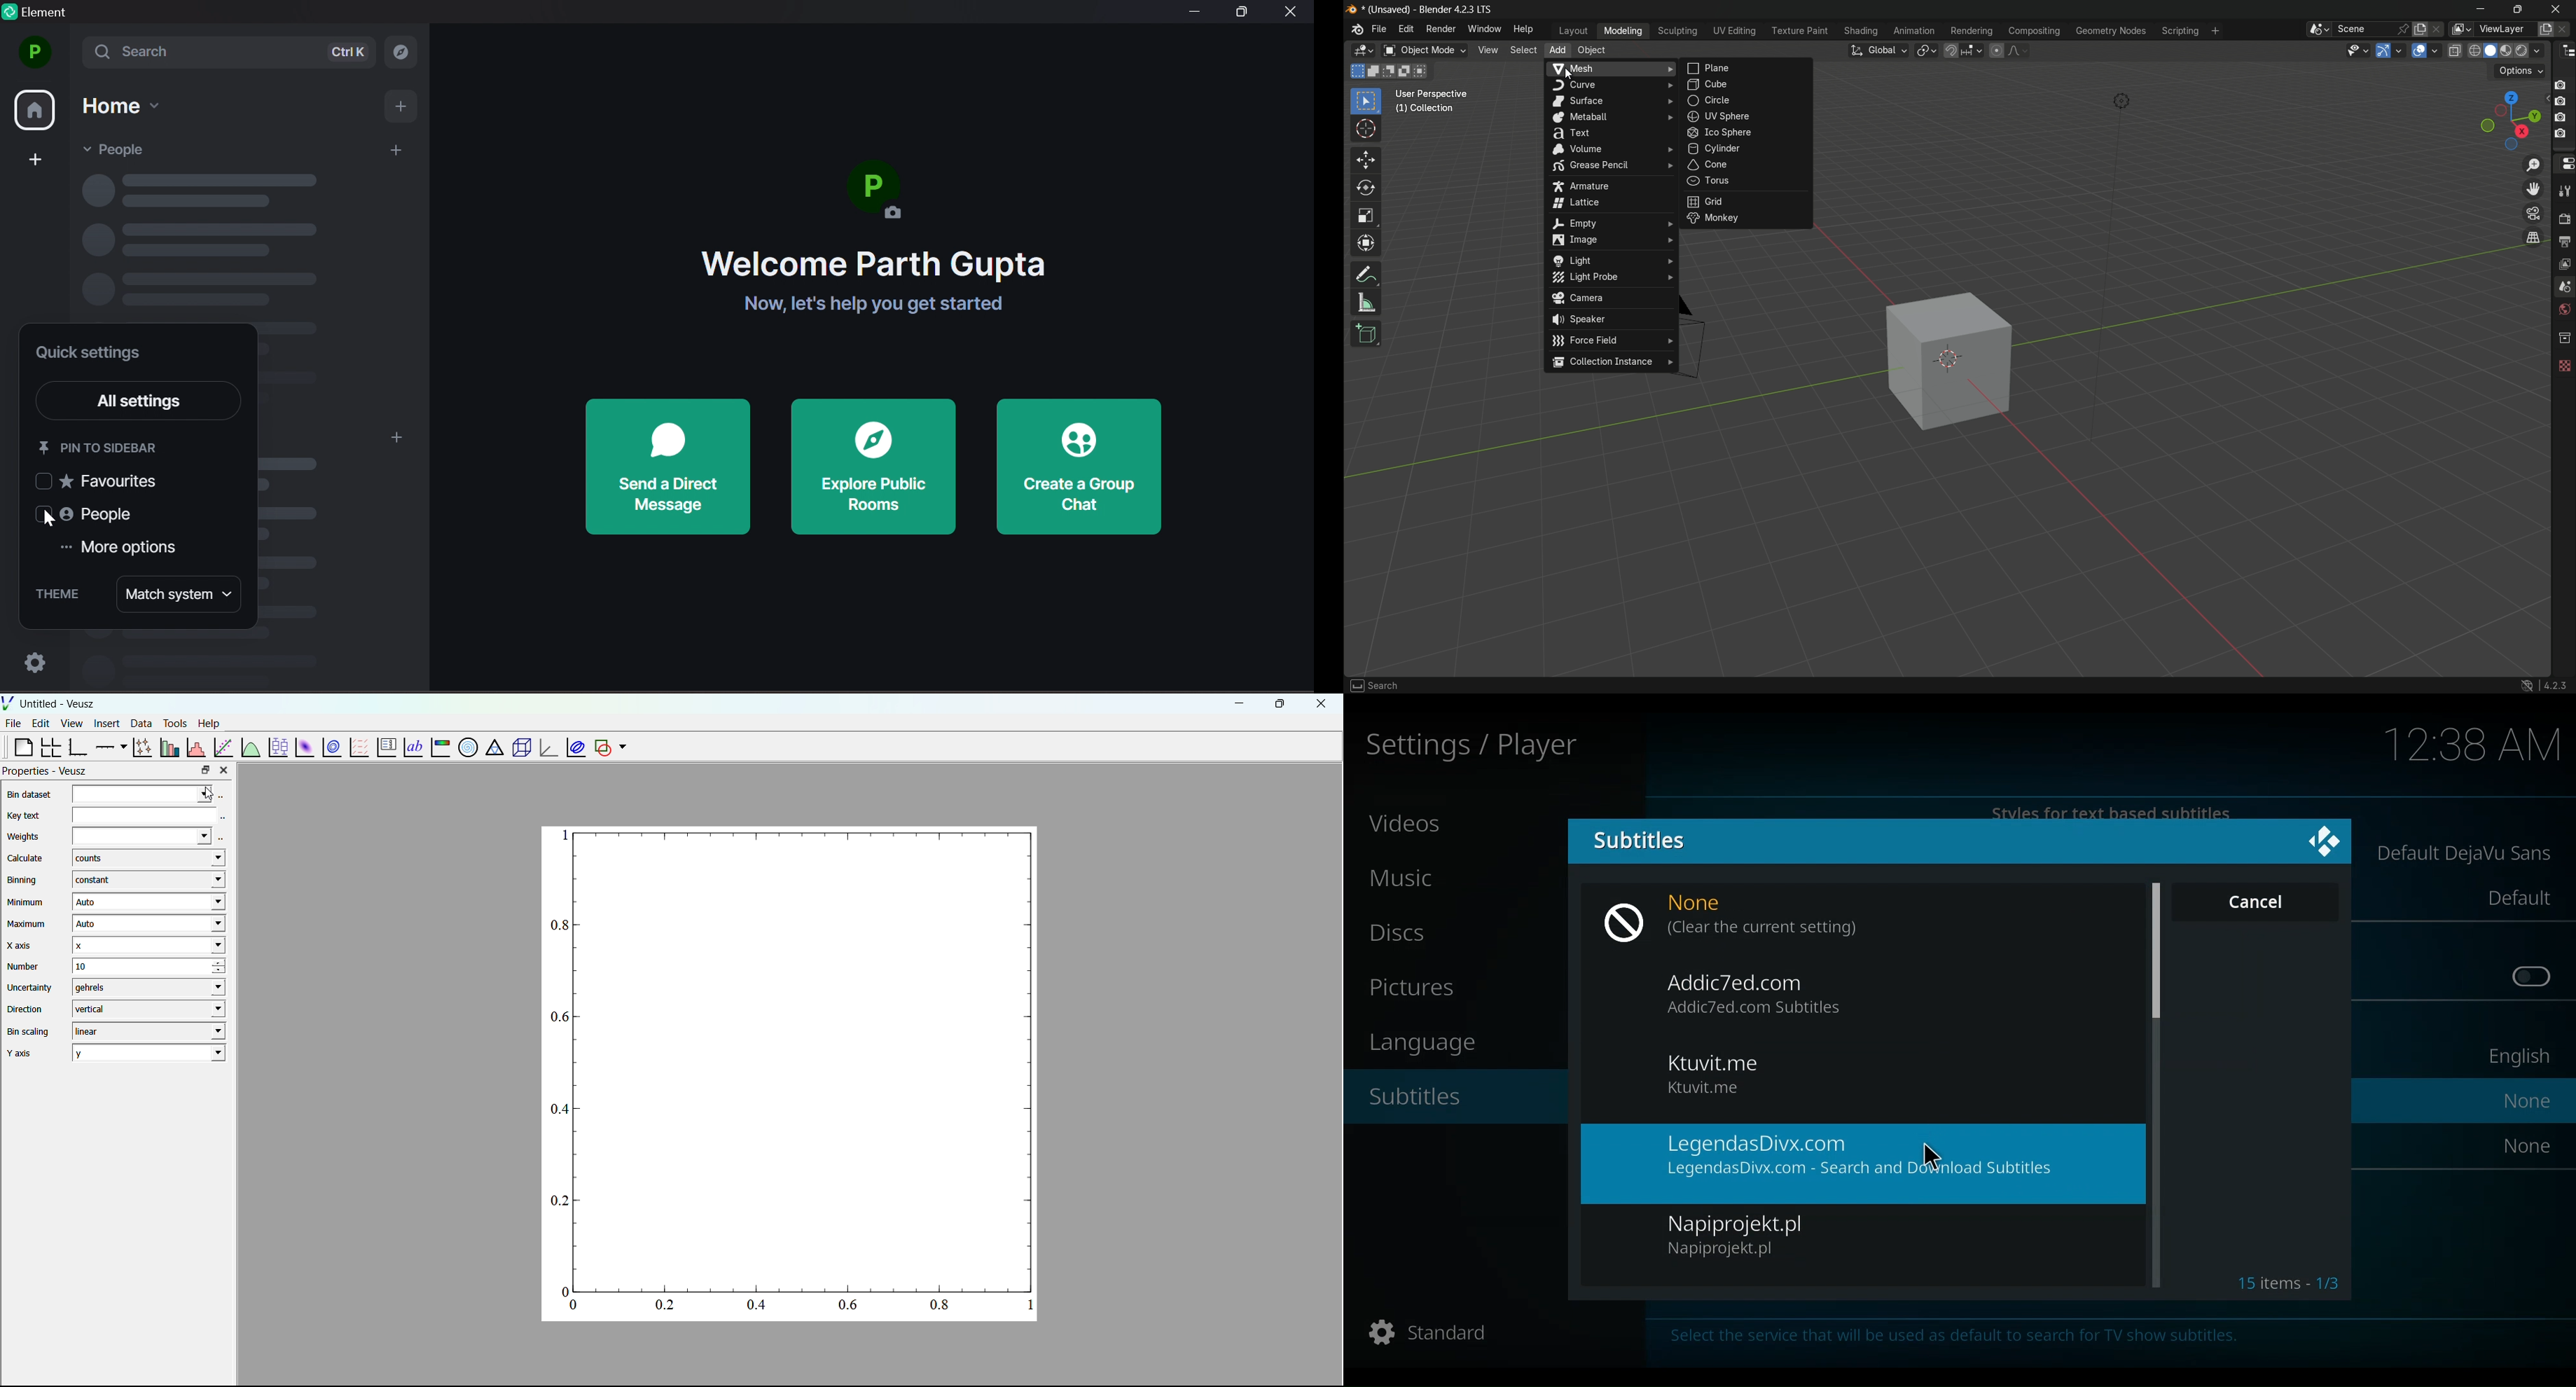 This screenshot has width=2576, height=1400. I want to click on extend existing selection, so click(1375, 71).